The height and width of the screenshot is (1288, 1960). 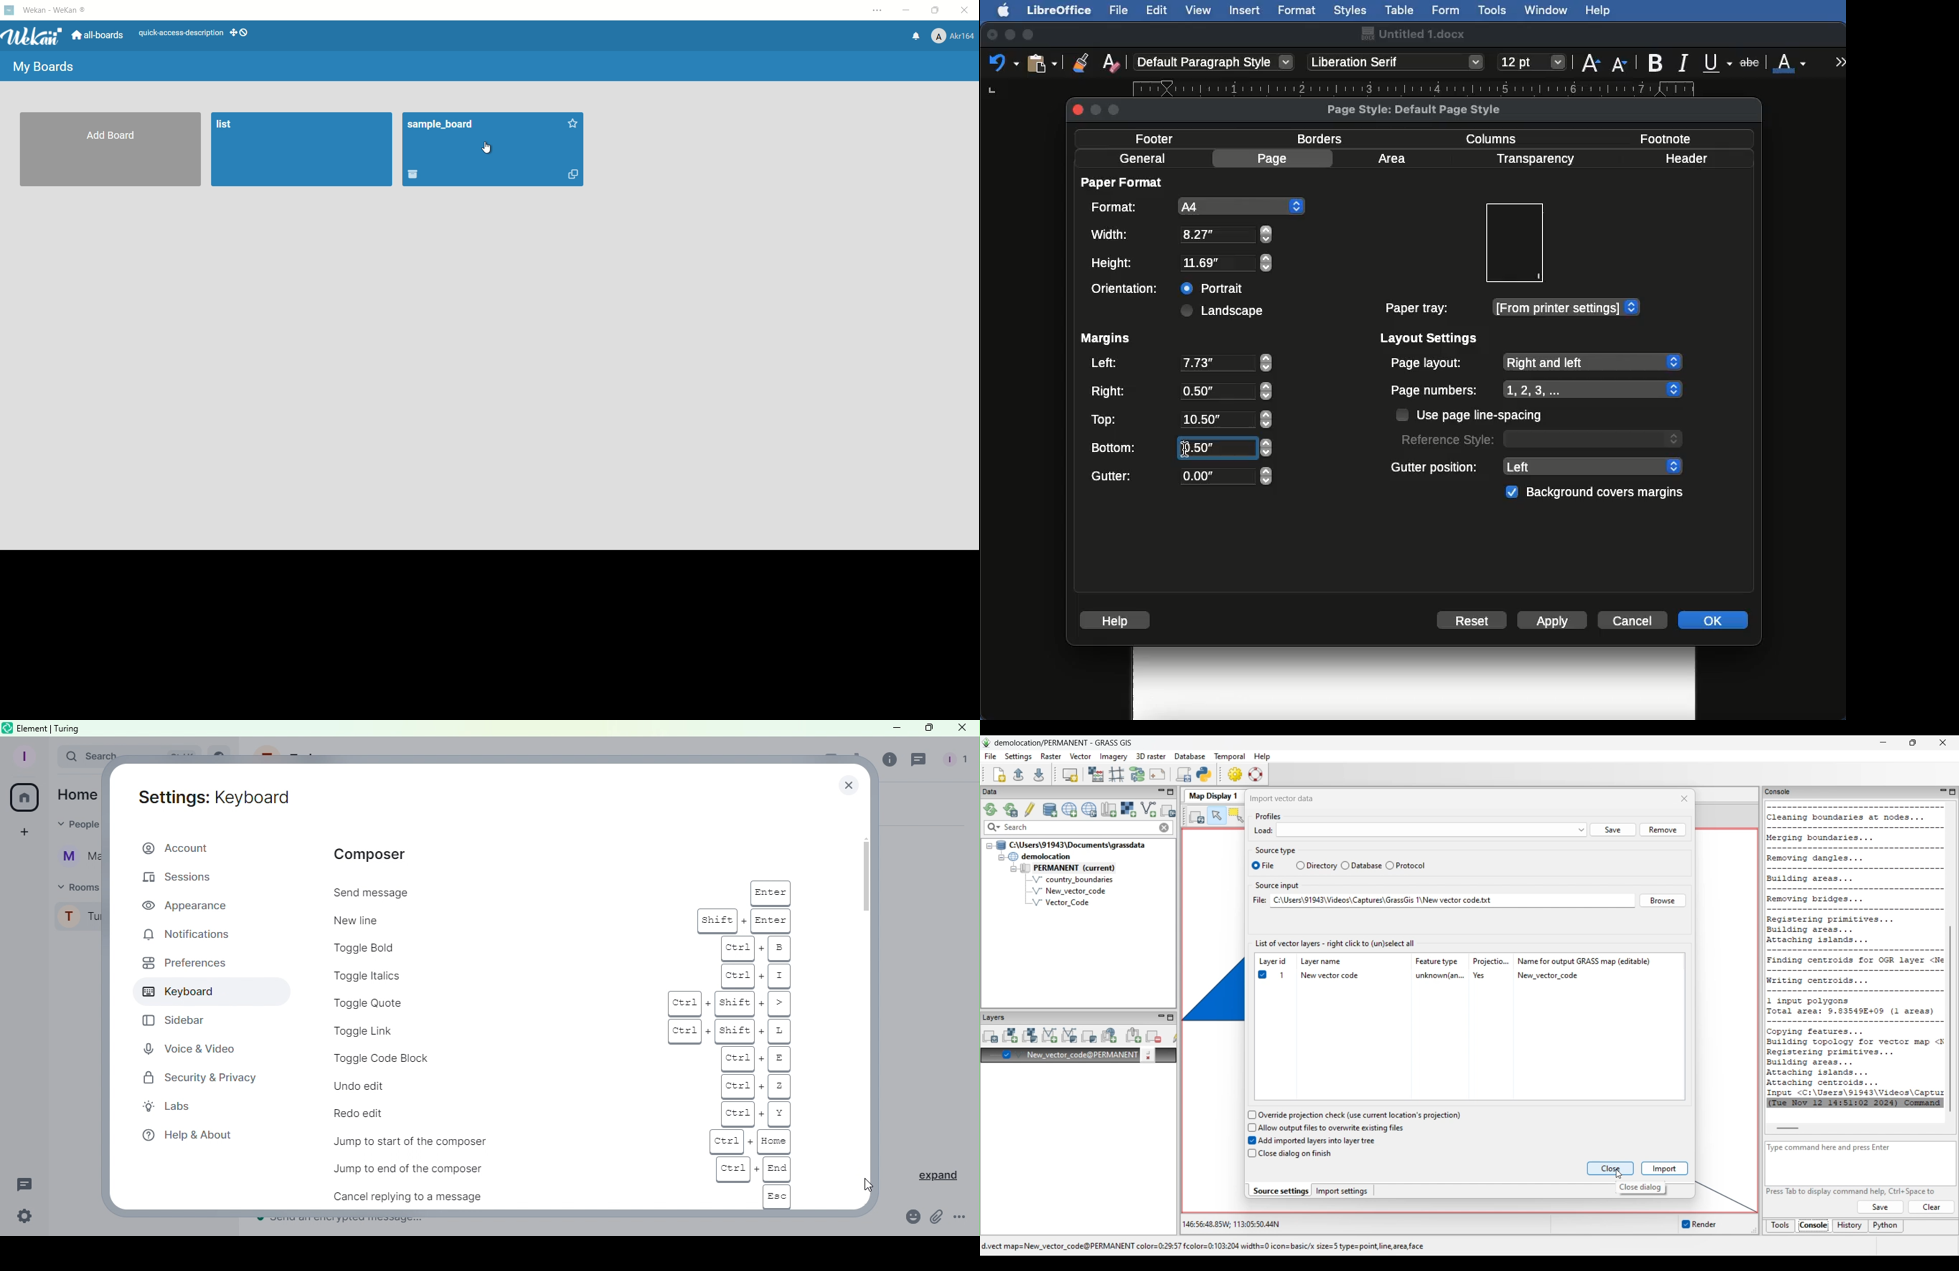 What do you see at coordinates (1111, 61) in the screenshot?
I see `Clear formatting` at bounding box center [1111, 61].